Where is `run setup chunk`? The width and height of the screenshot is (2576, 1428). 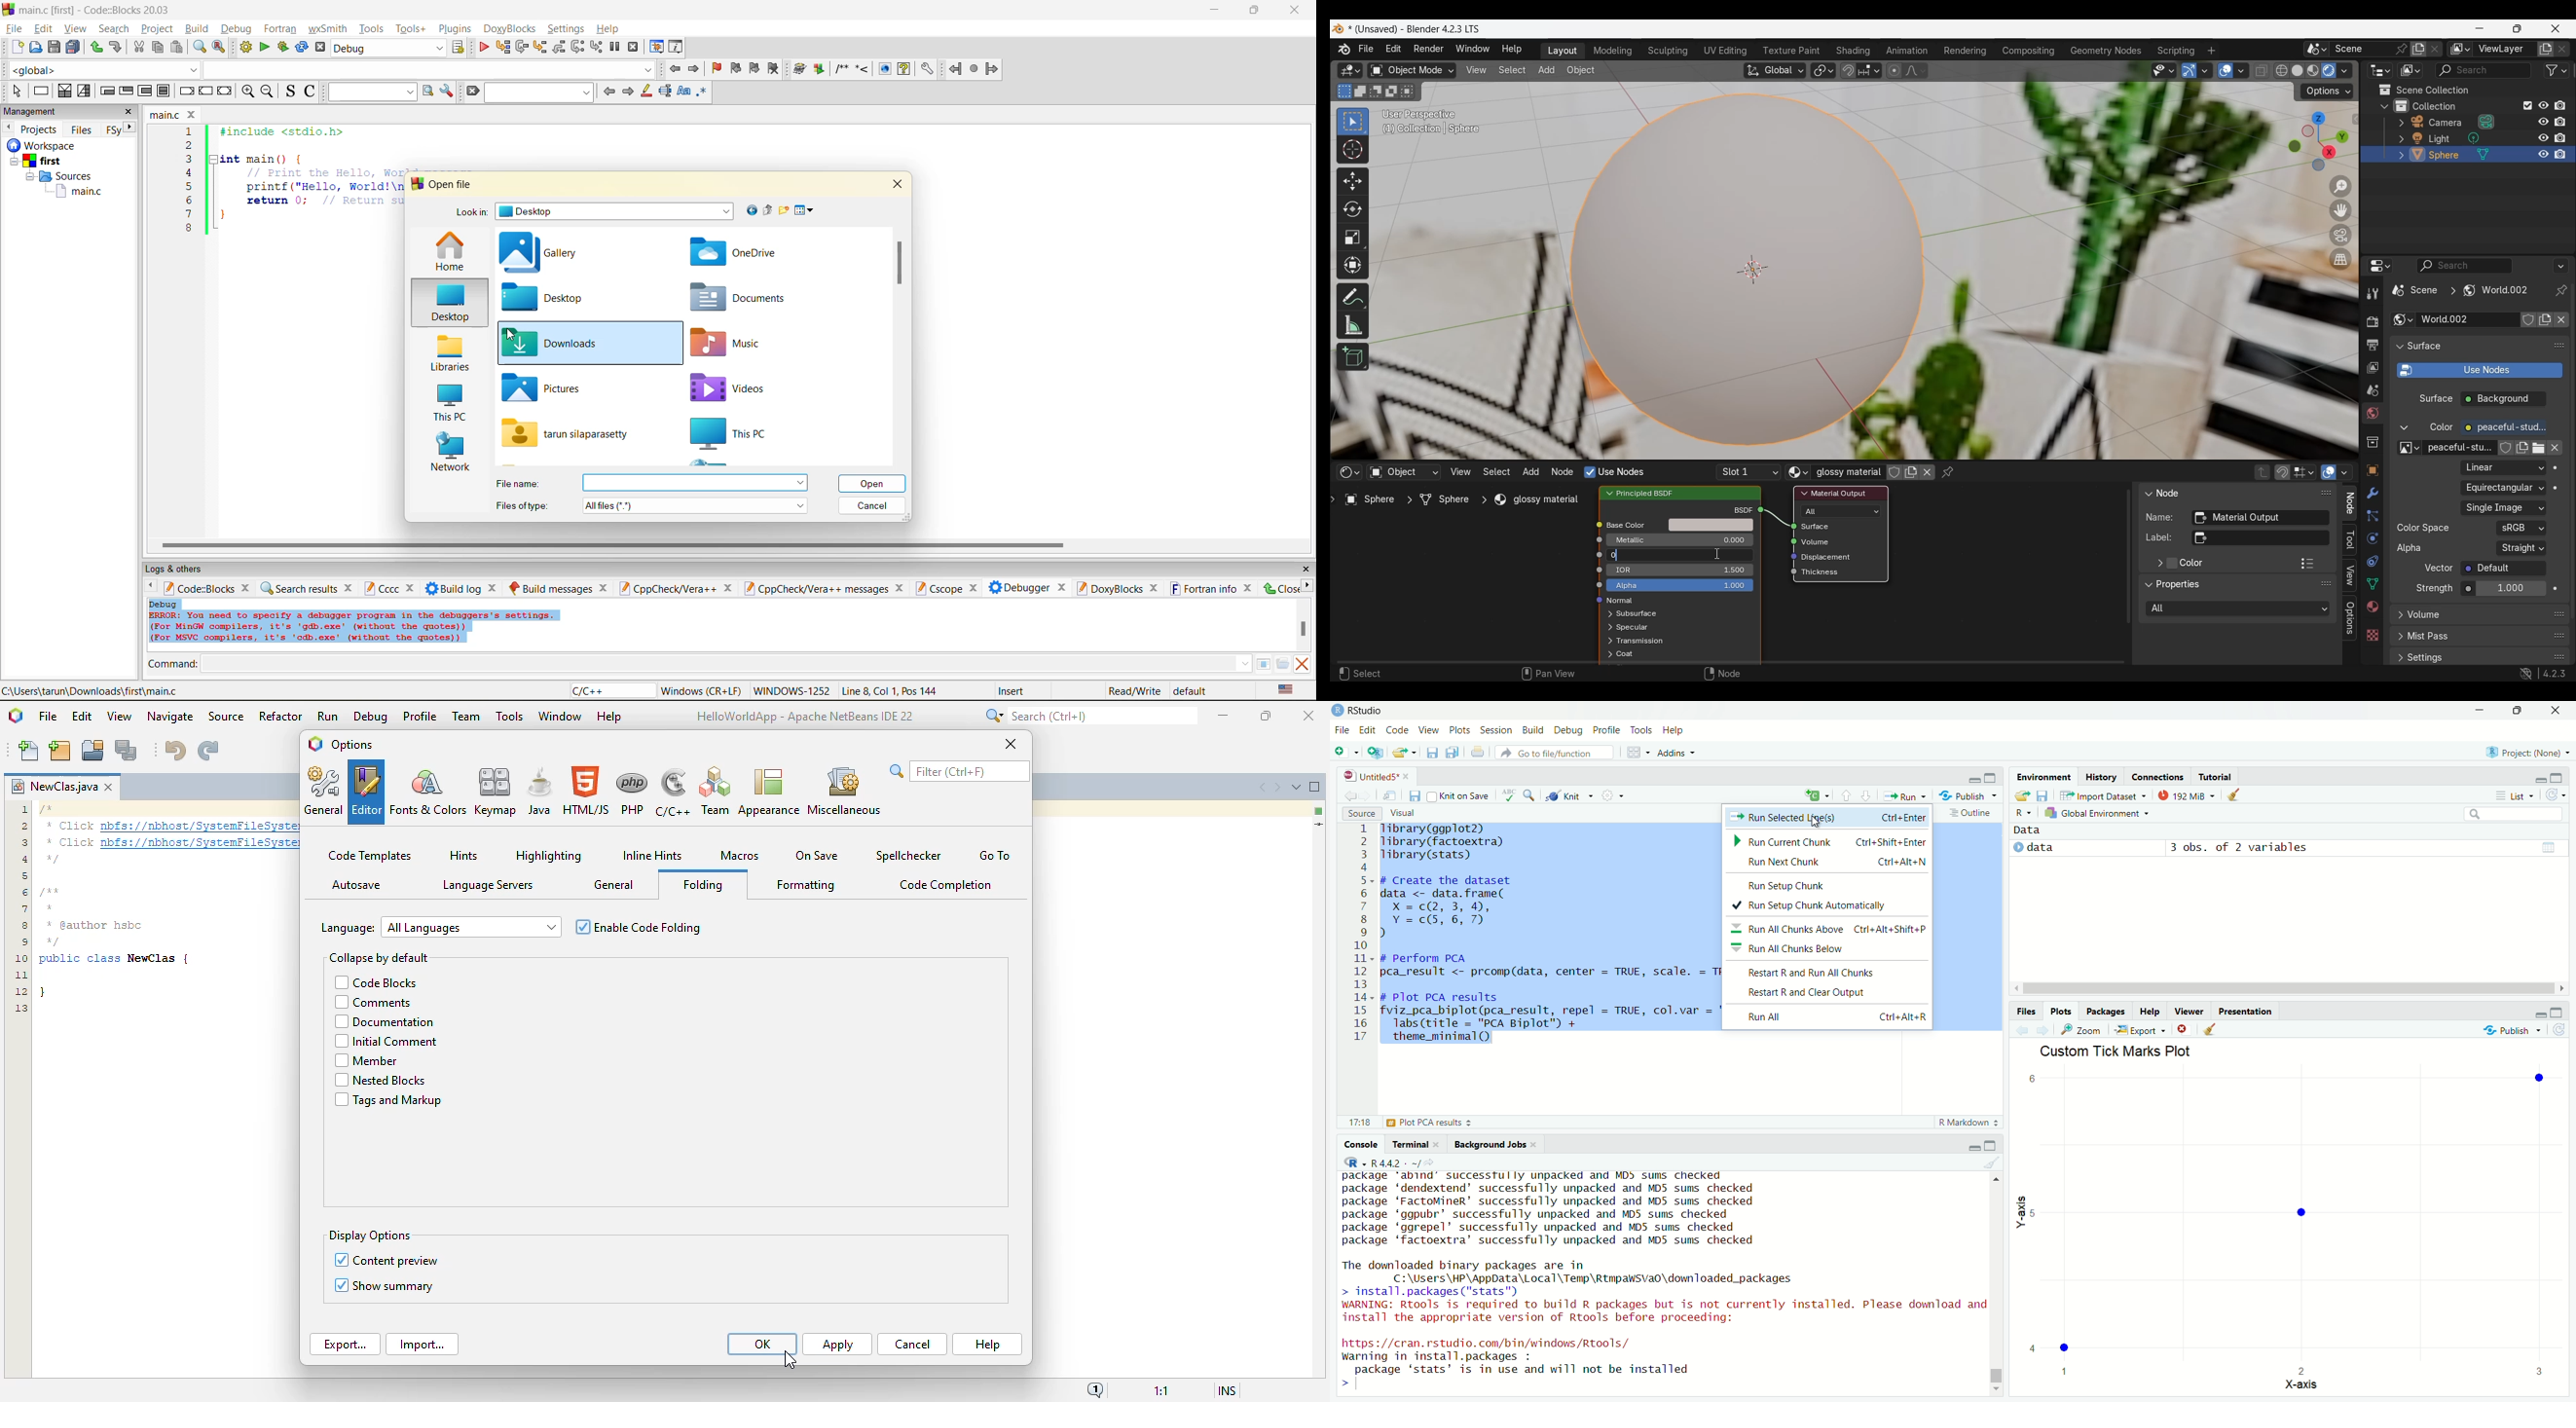 run setup chunk is located at coordinates (1830, 886).